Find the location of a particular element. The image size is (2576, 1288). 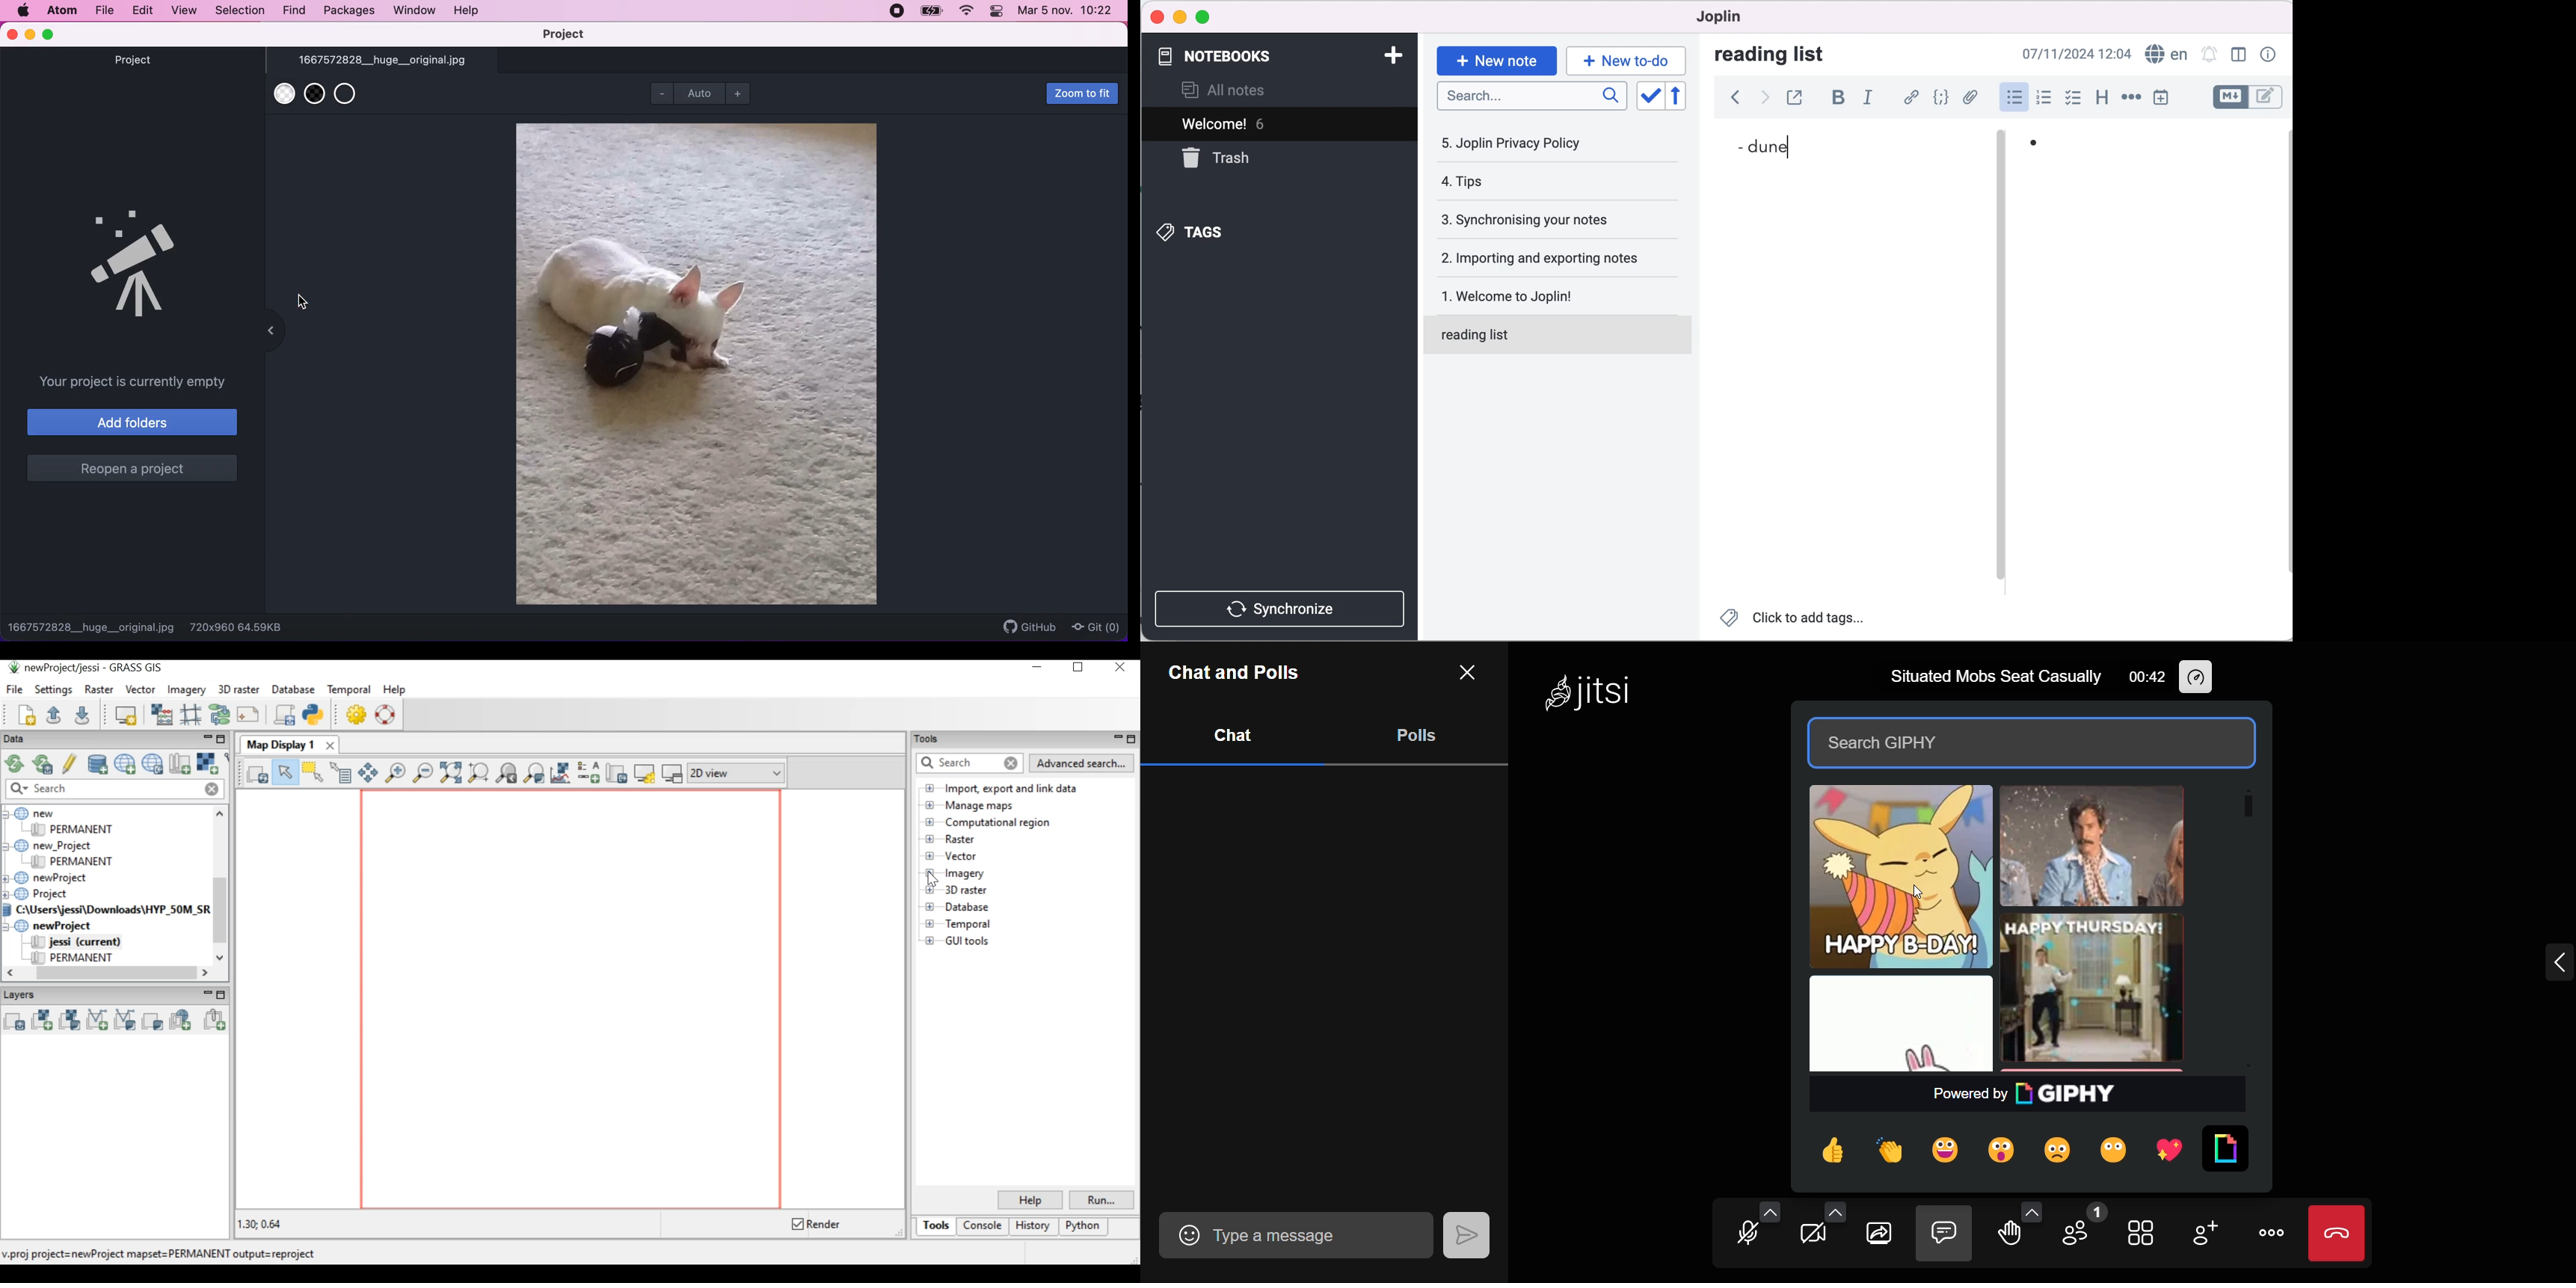

notebooks is located at coordinates (1265, 56).